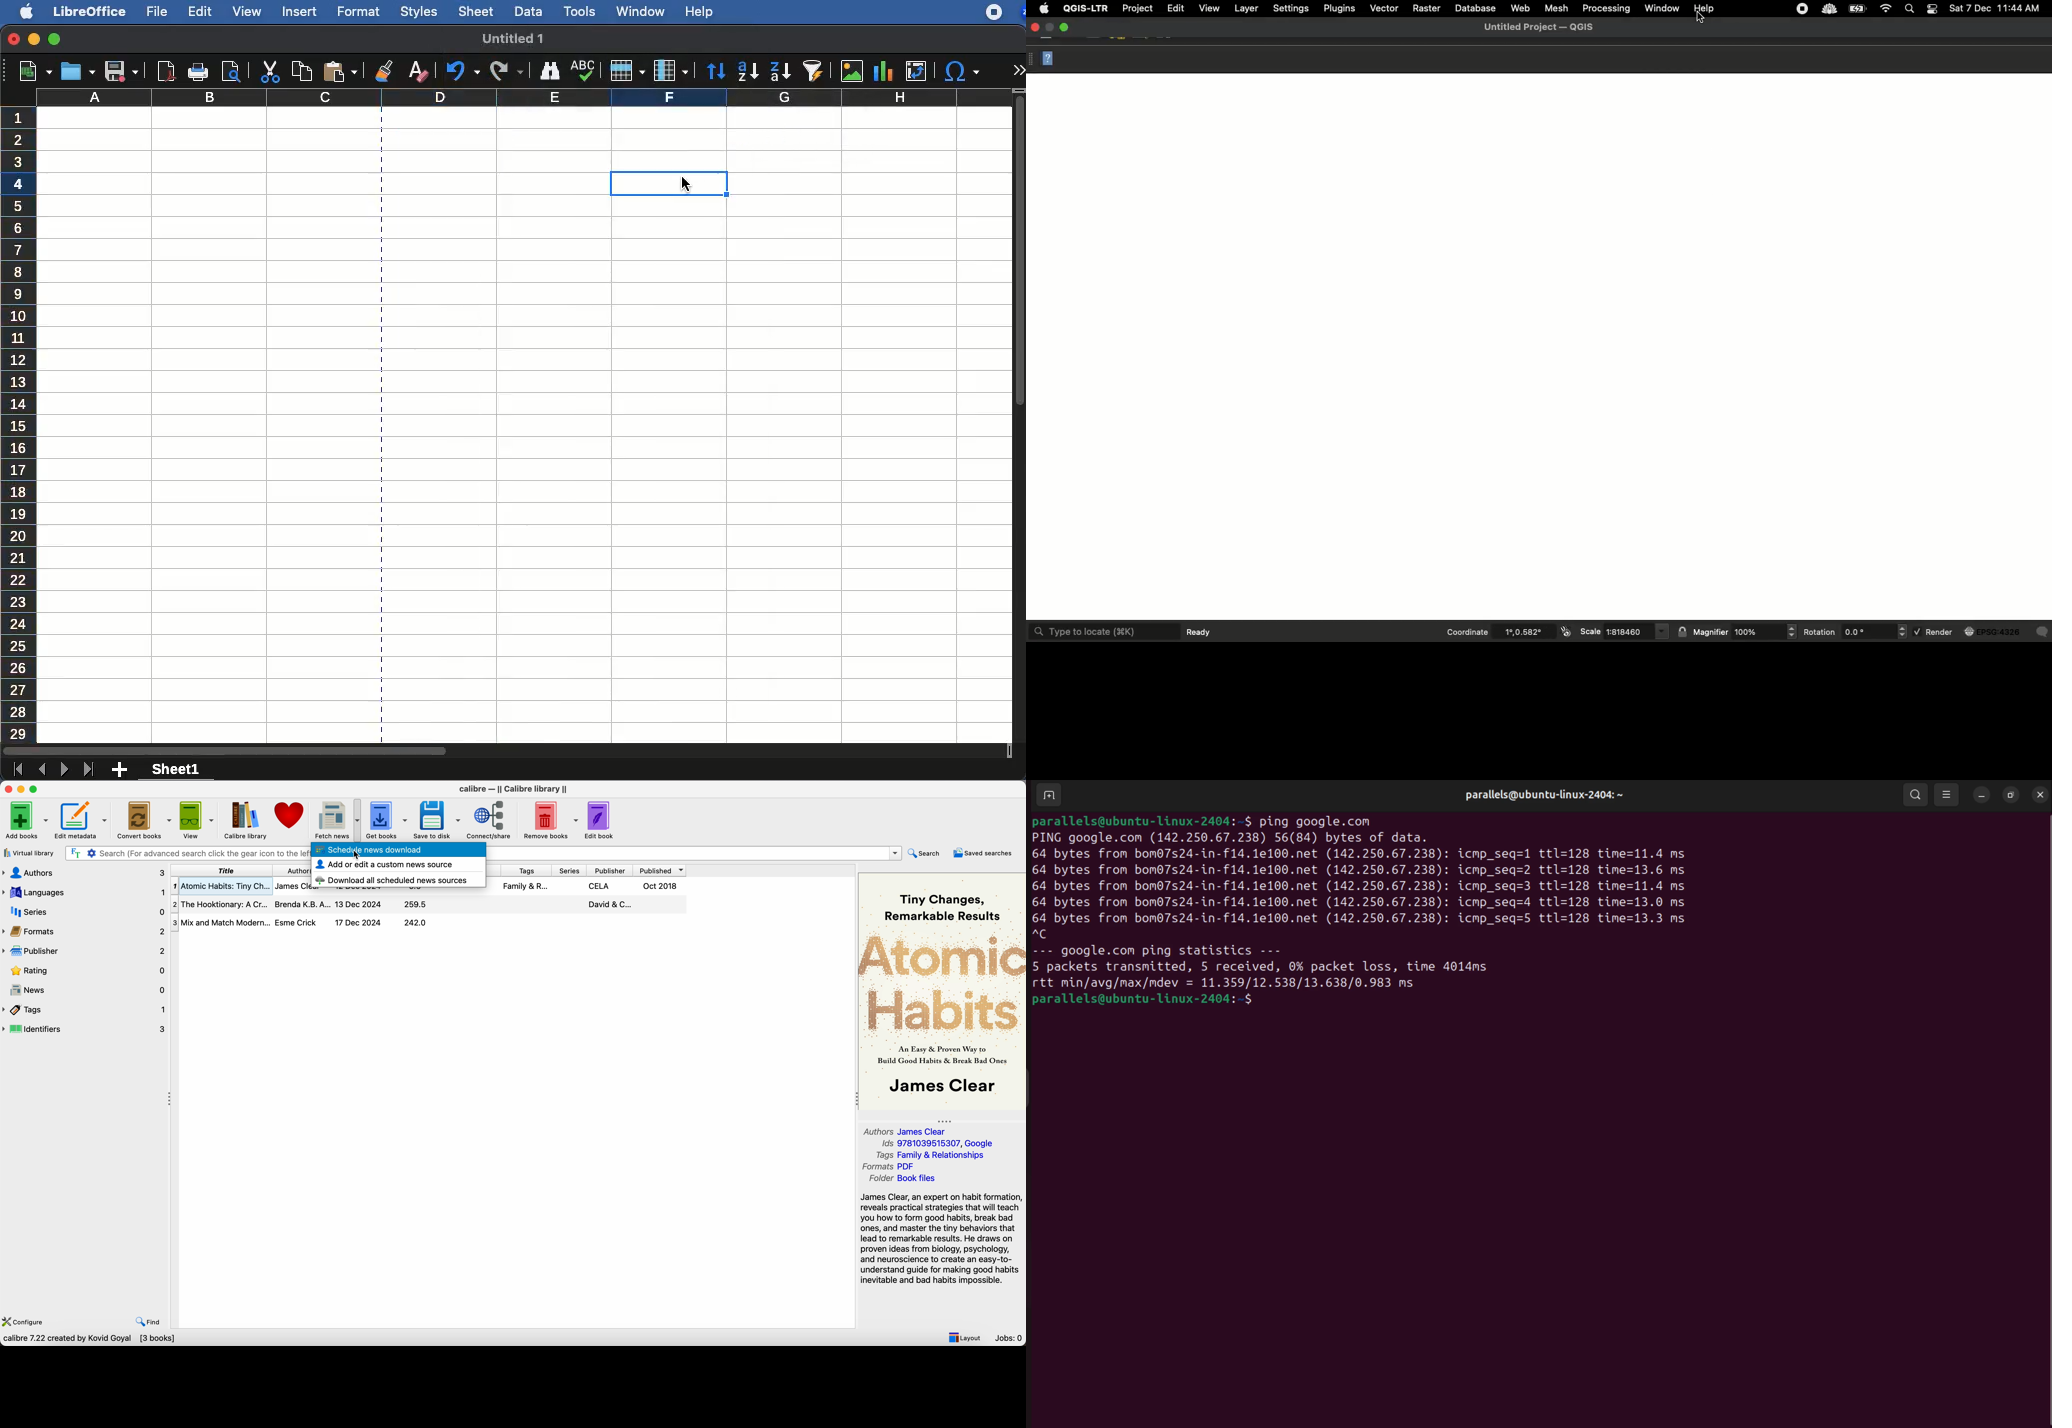 This screenshot has width=2072, height=1428. I want to click on The Hooktionary: A Cr..., so click(220, 905).